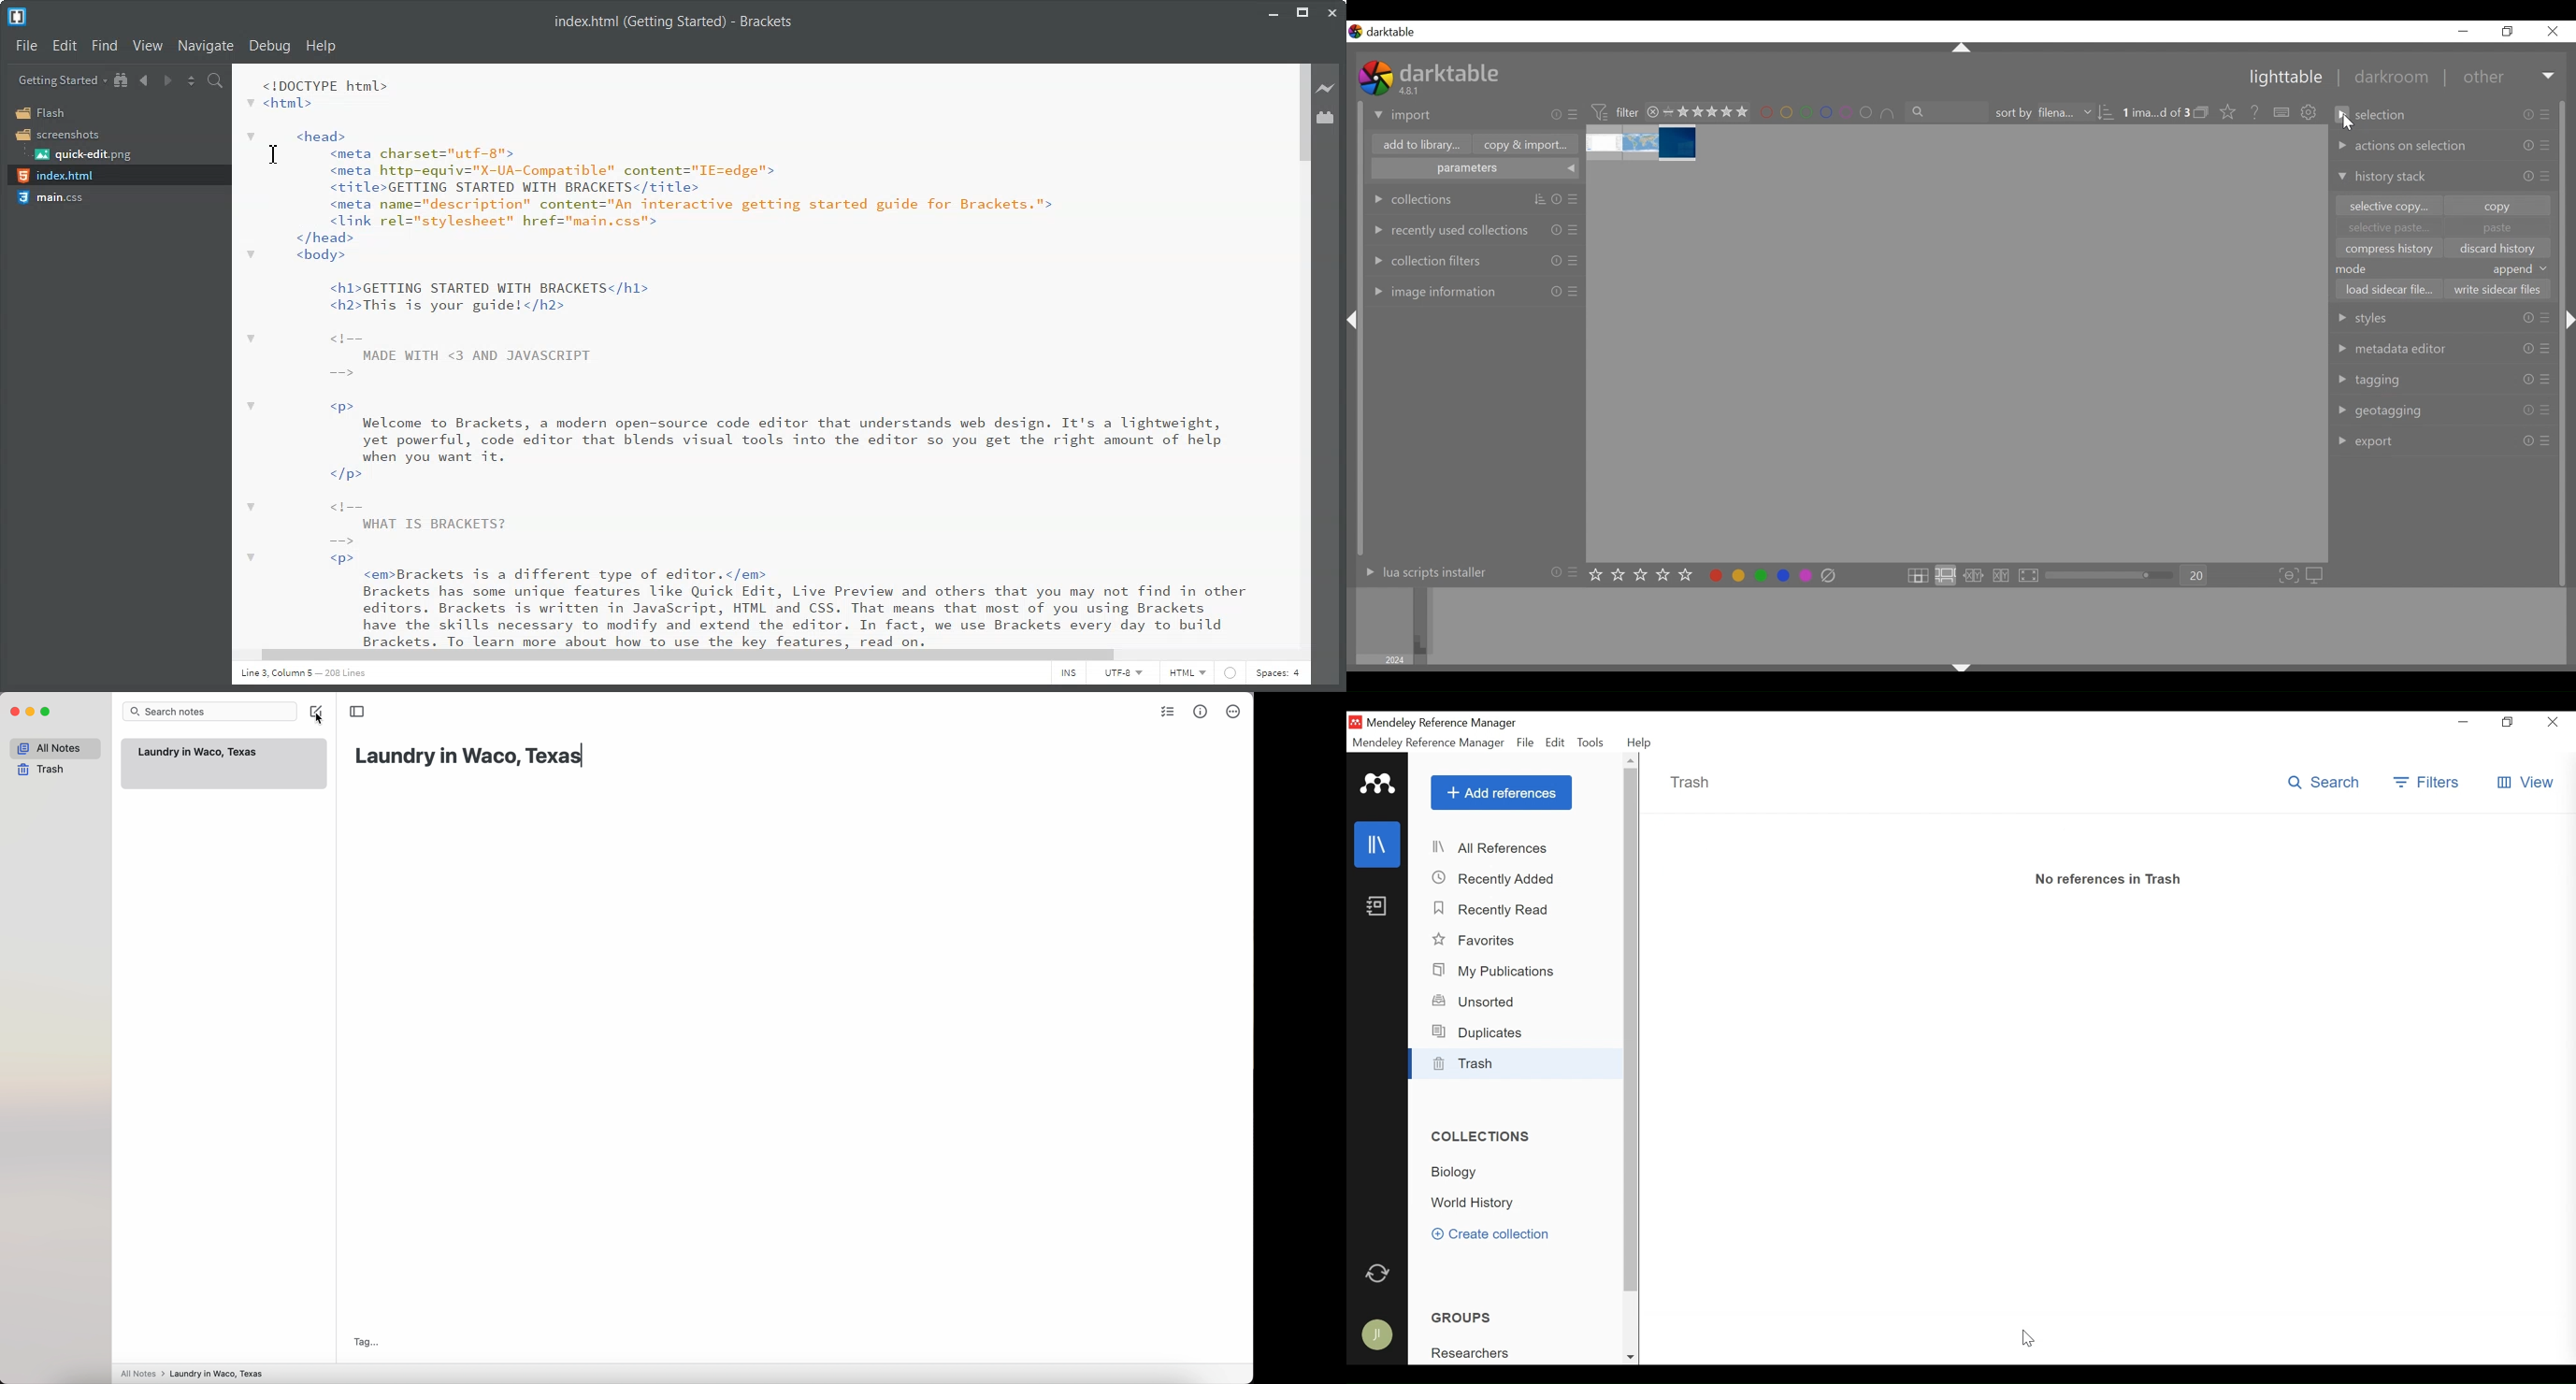  What do you see at coordinates (301, 672) in the screenshot?
I see `line 1 column 5 208 lines` at bounding box center [301, 672].